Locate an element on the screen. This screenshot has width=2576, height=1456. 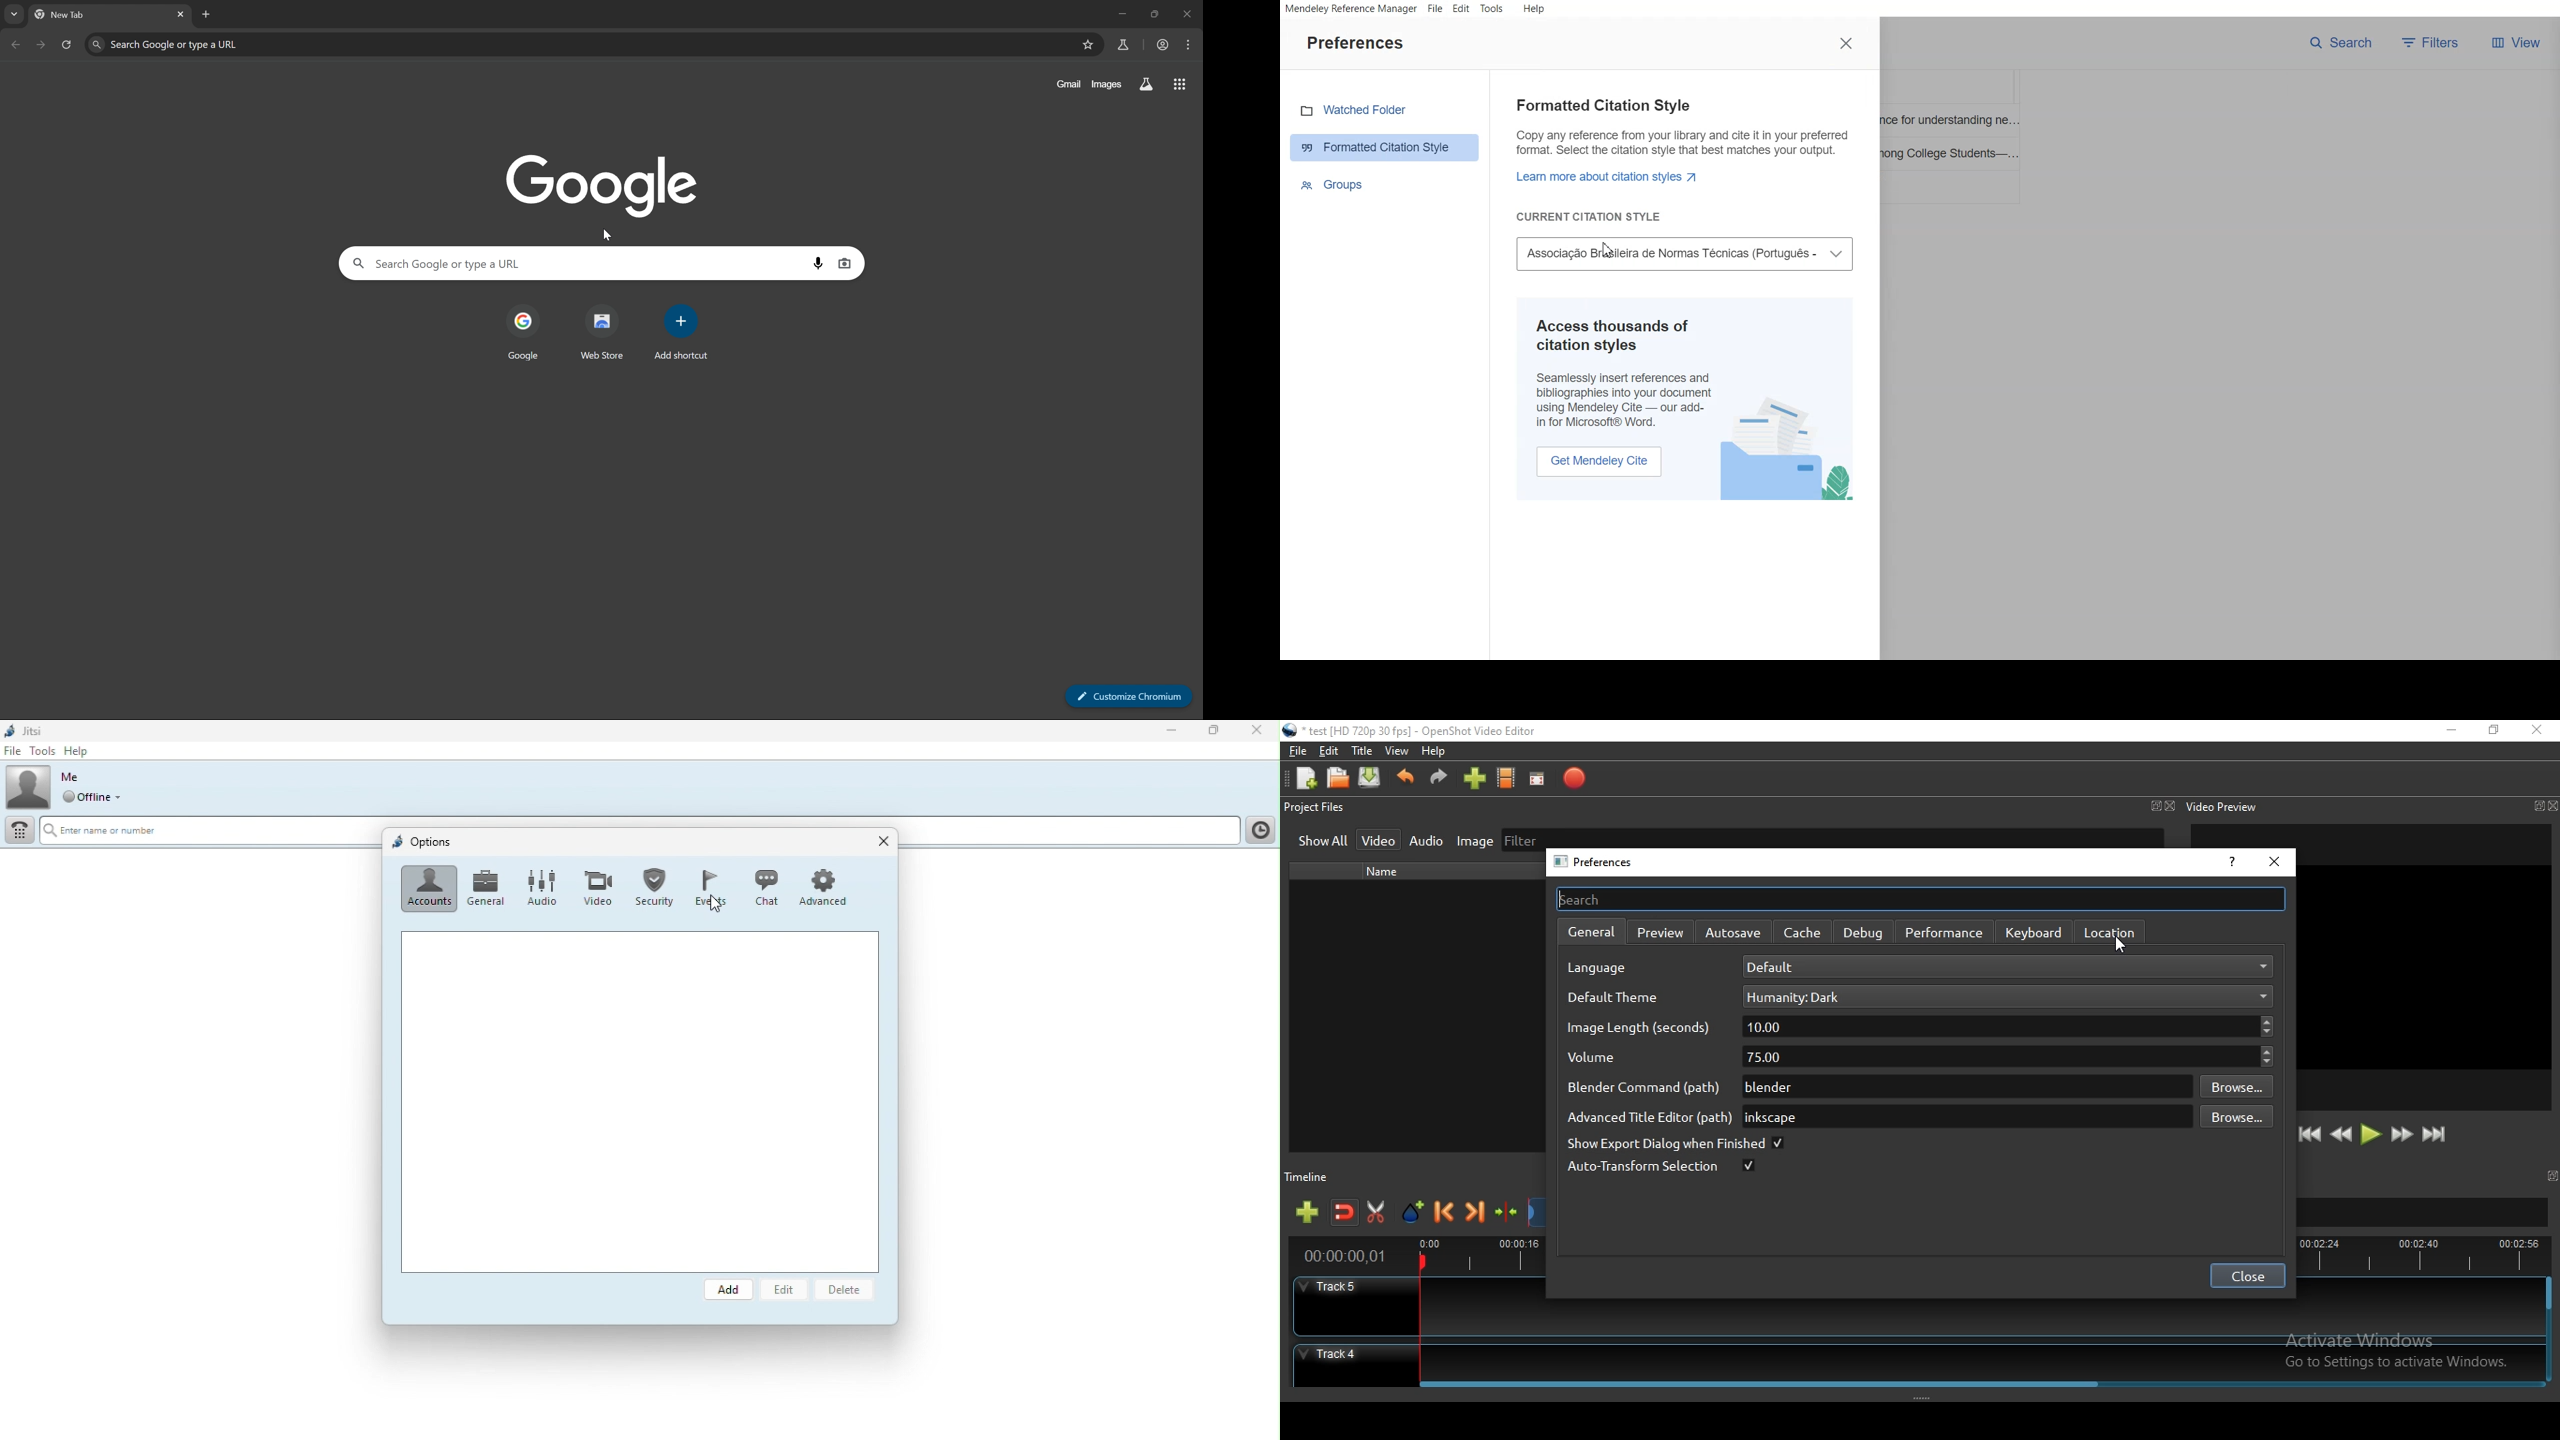
Enable razor is located at coordinates (1379, 1213).